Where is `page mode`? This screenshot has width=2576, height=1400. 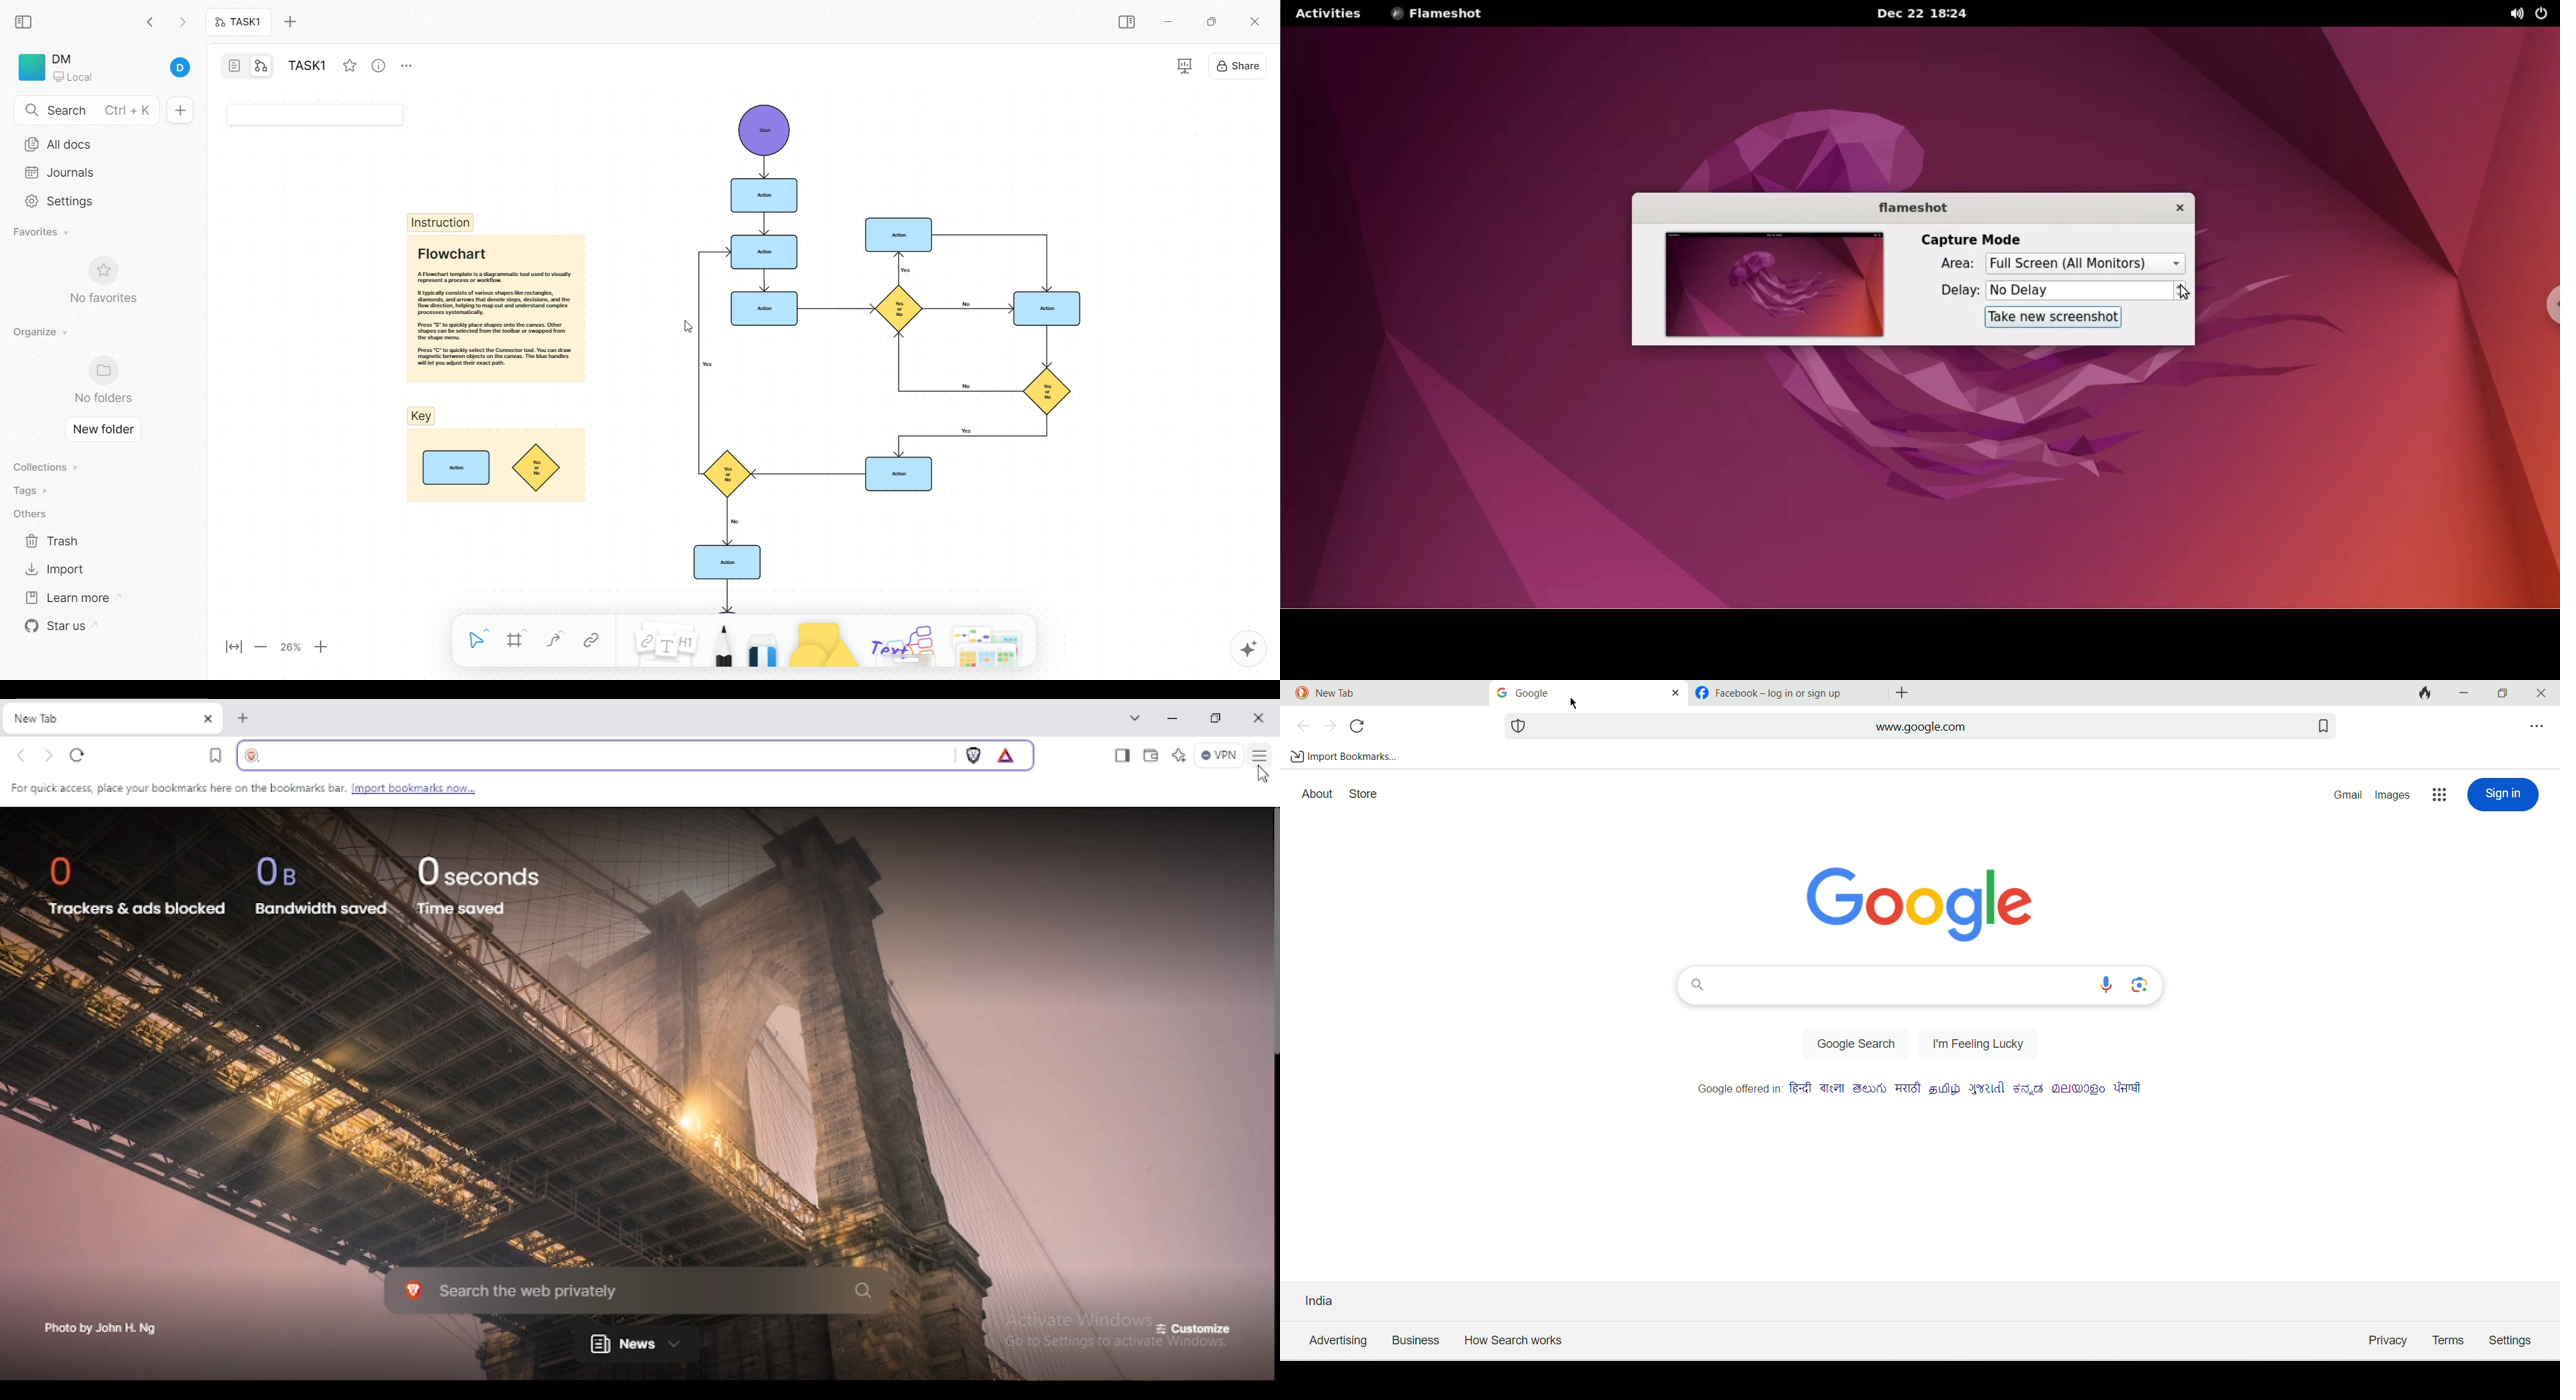
page mode is located at coordinates (235, 67).